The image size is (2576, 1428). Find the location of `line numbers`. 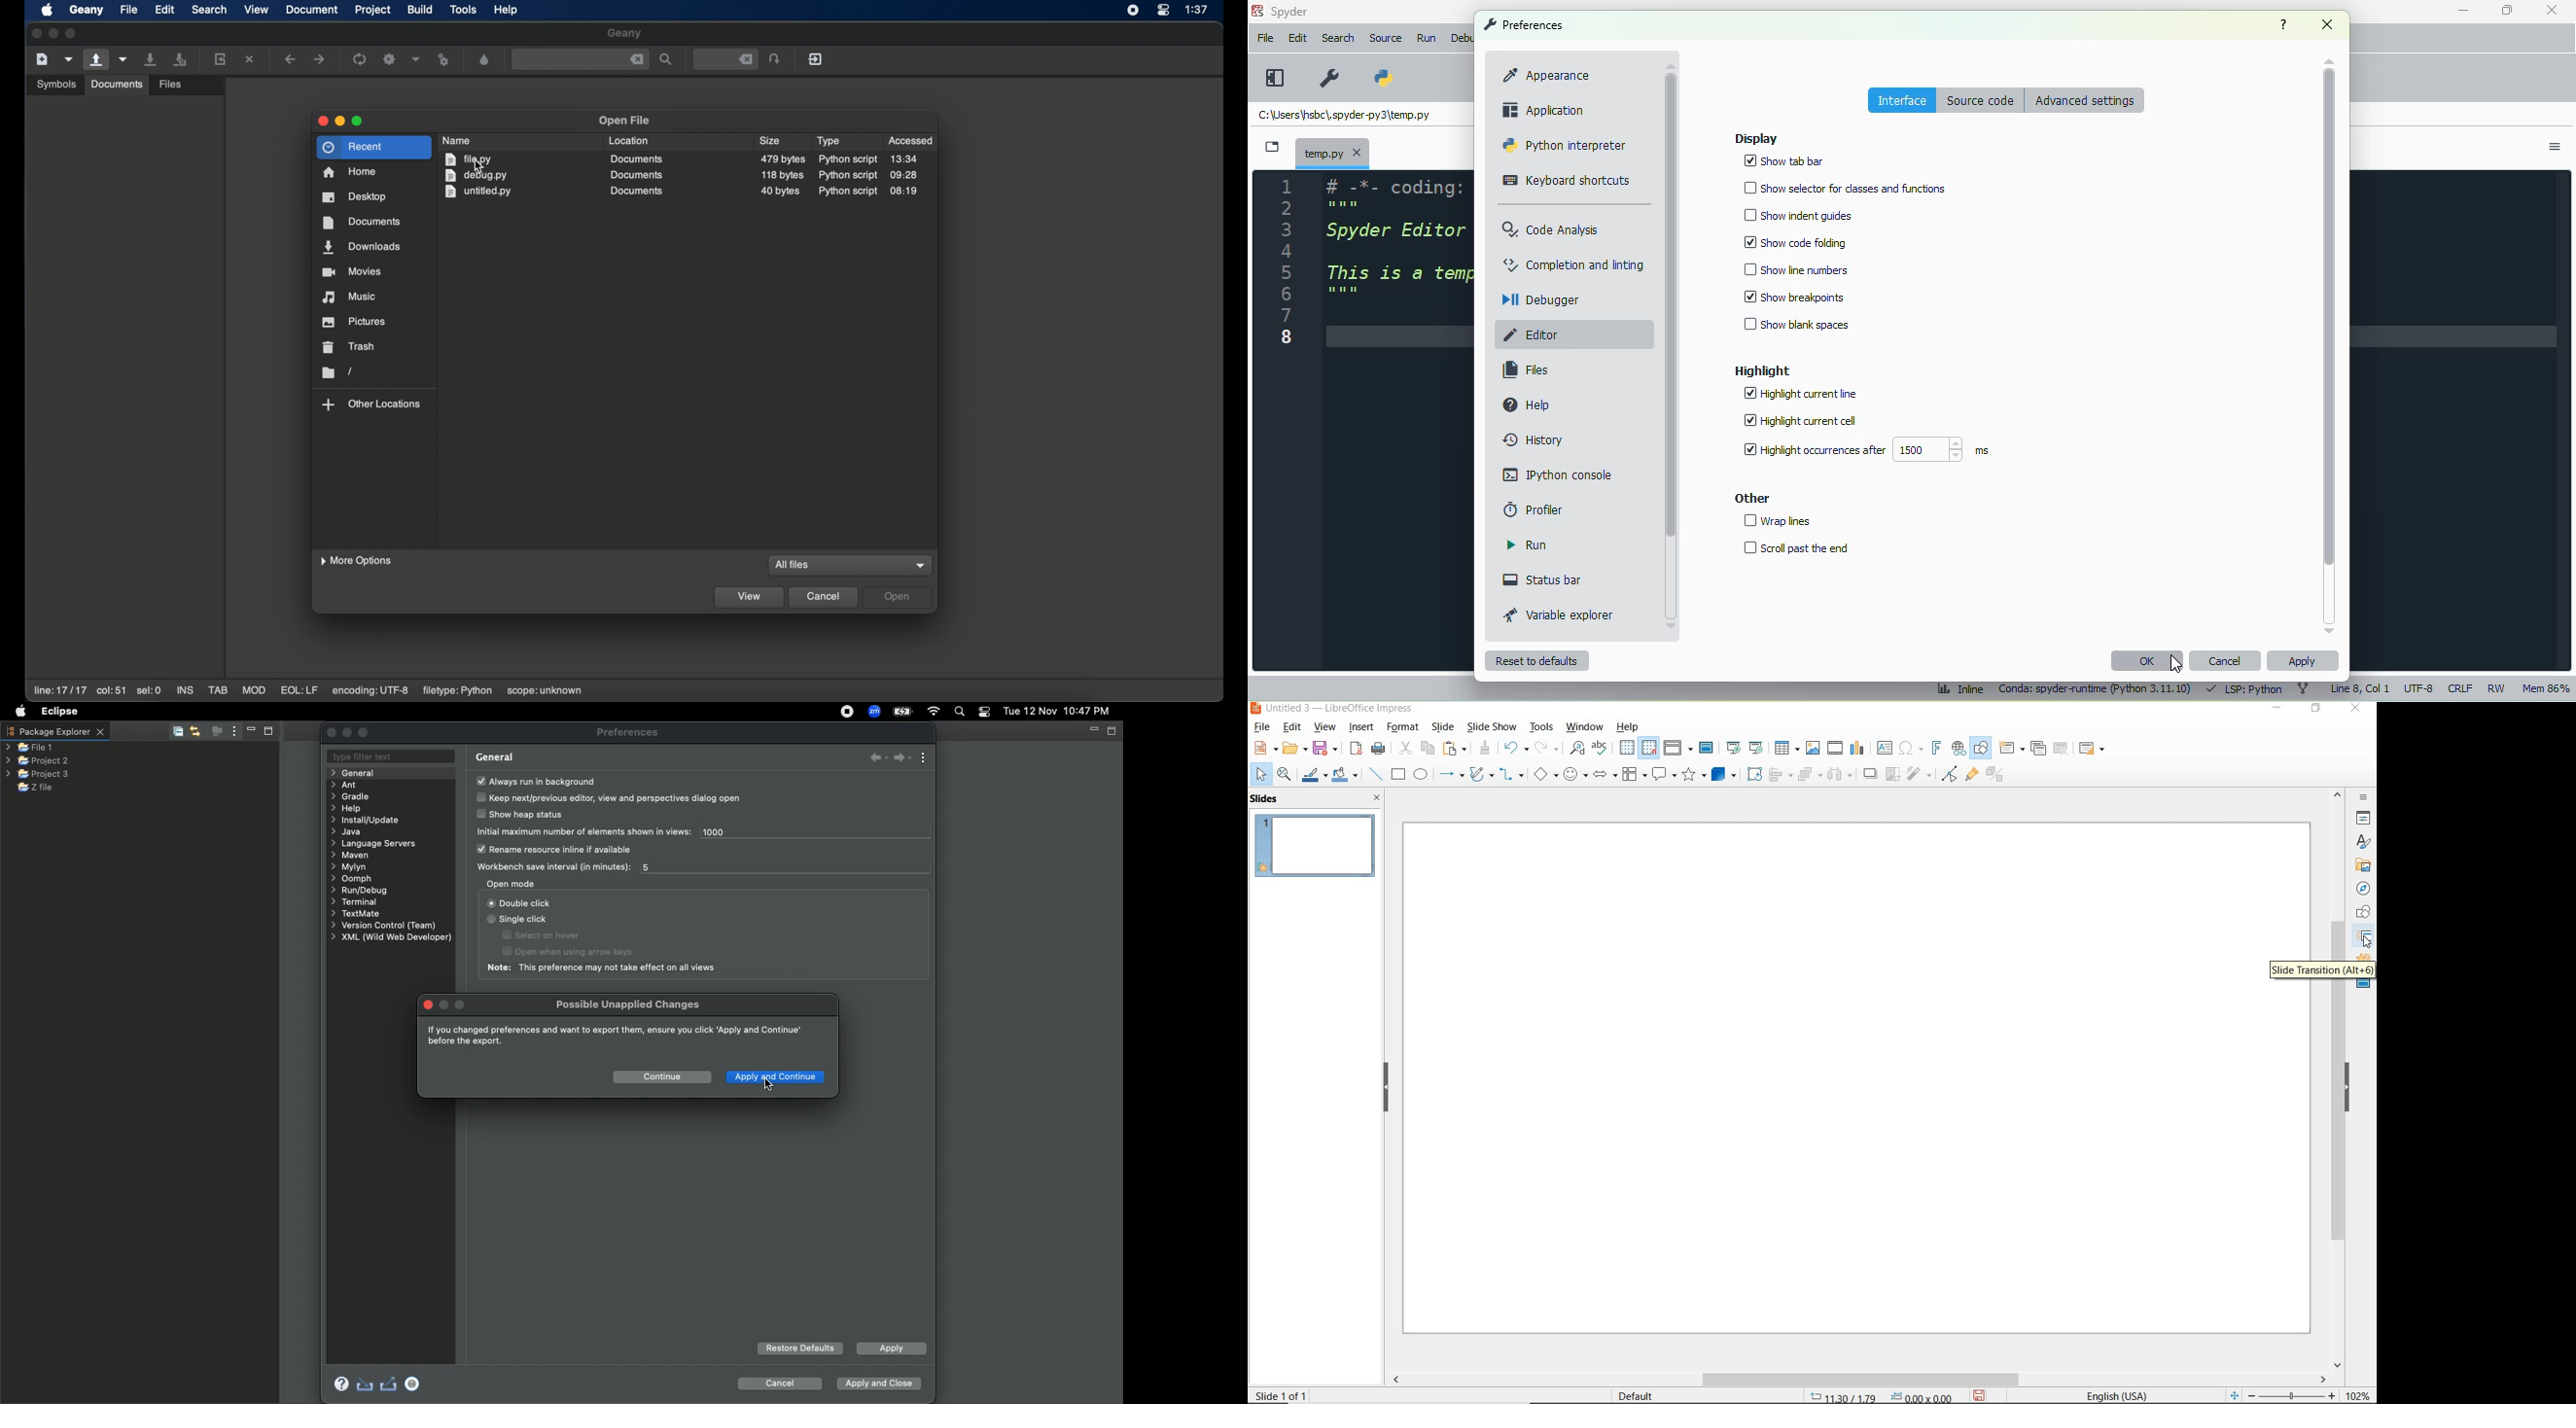

line numbers is located at coordinates (1288, 264).